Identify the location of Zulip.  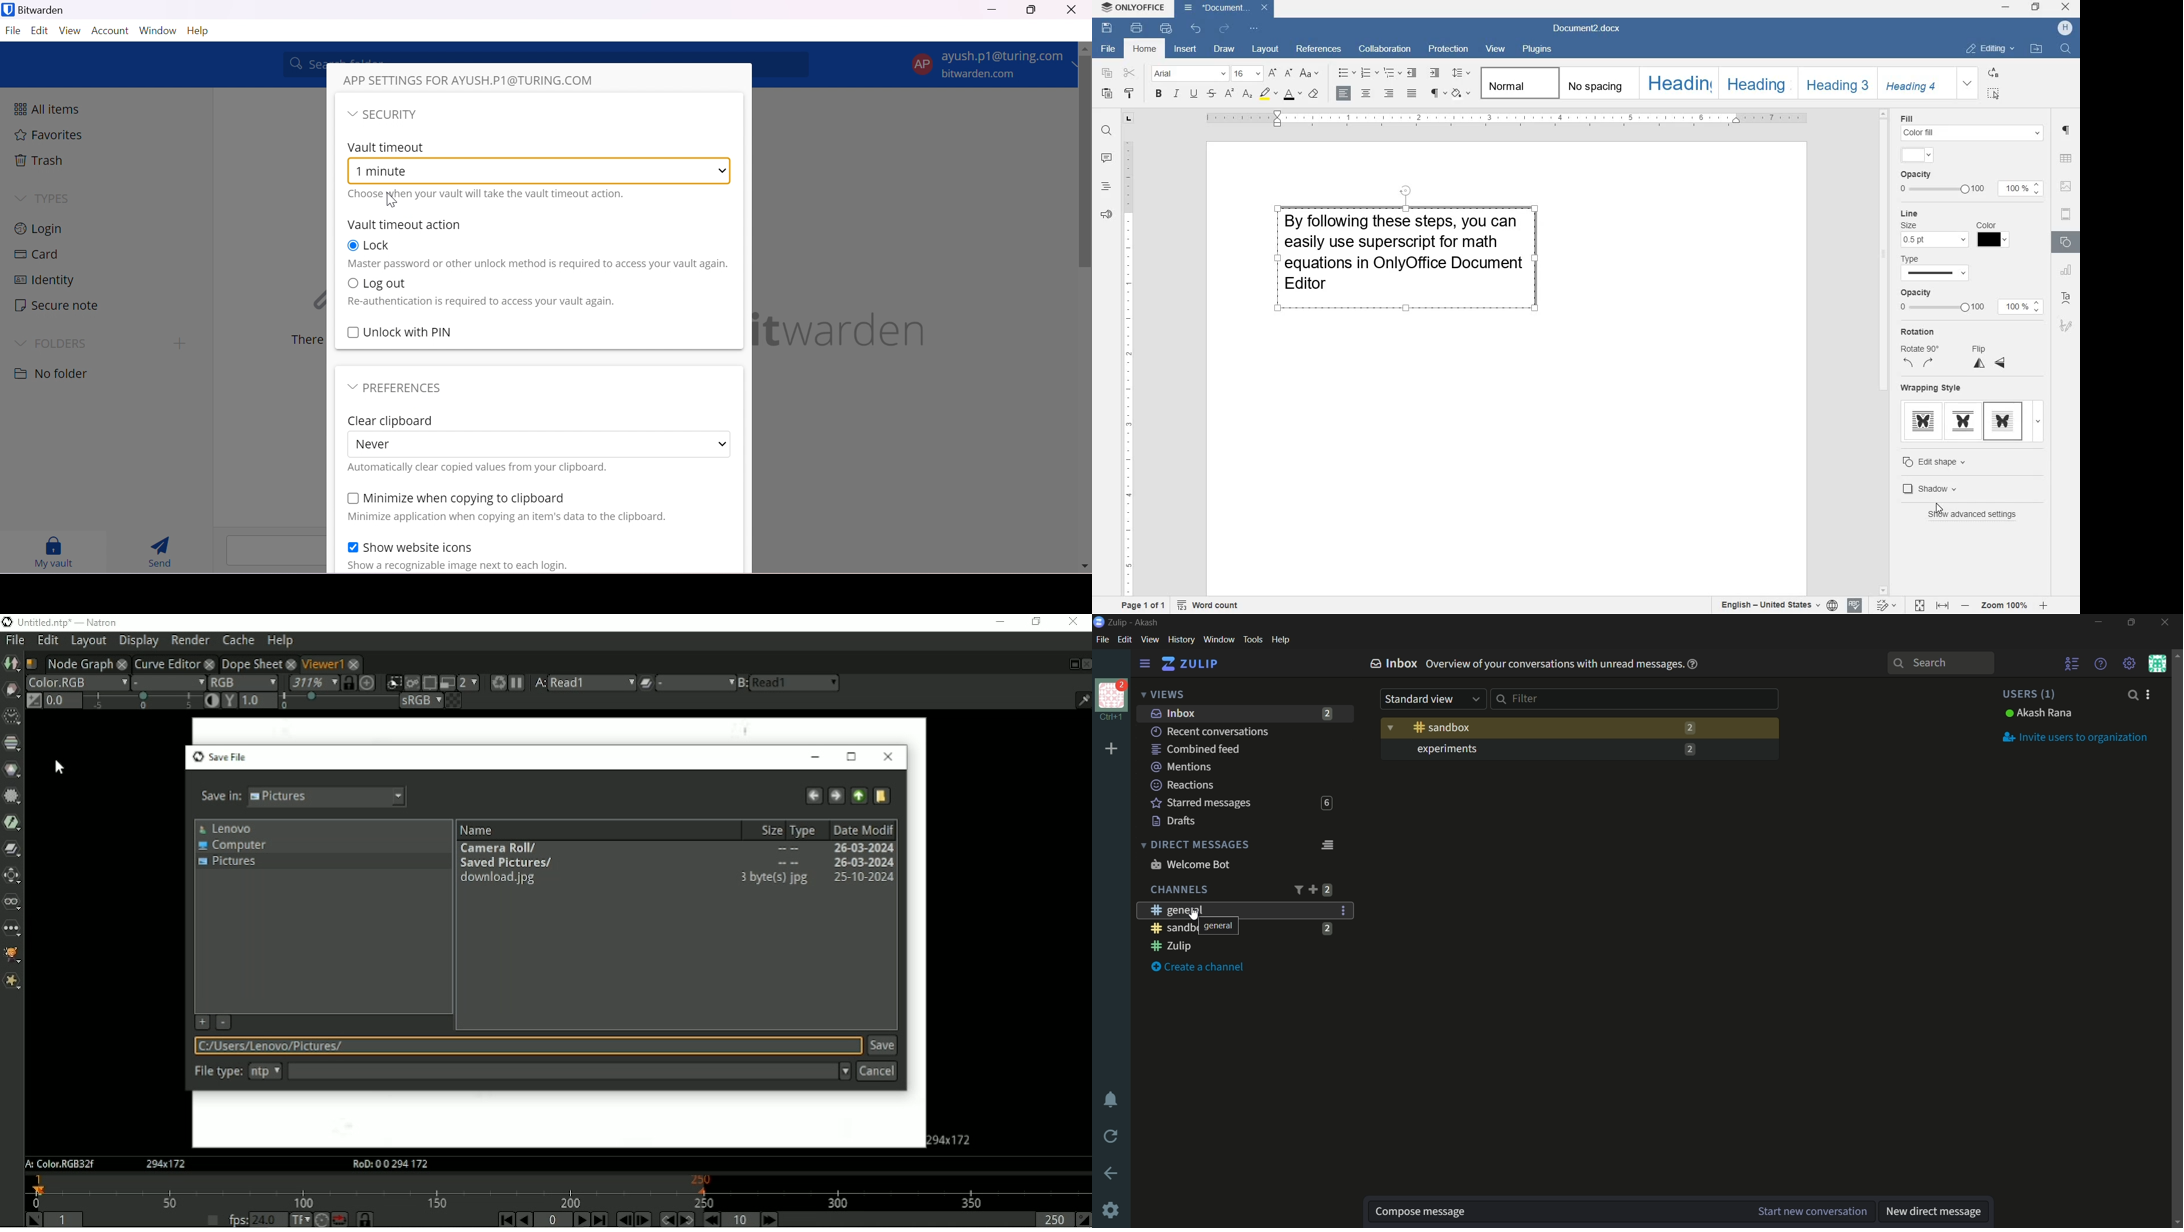
(1119, 622).